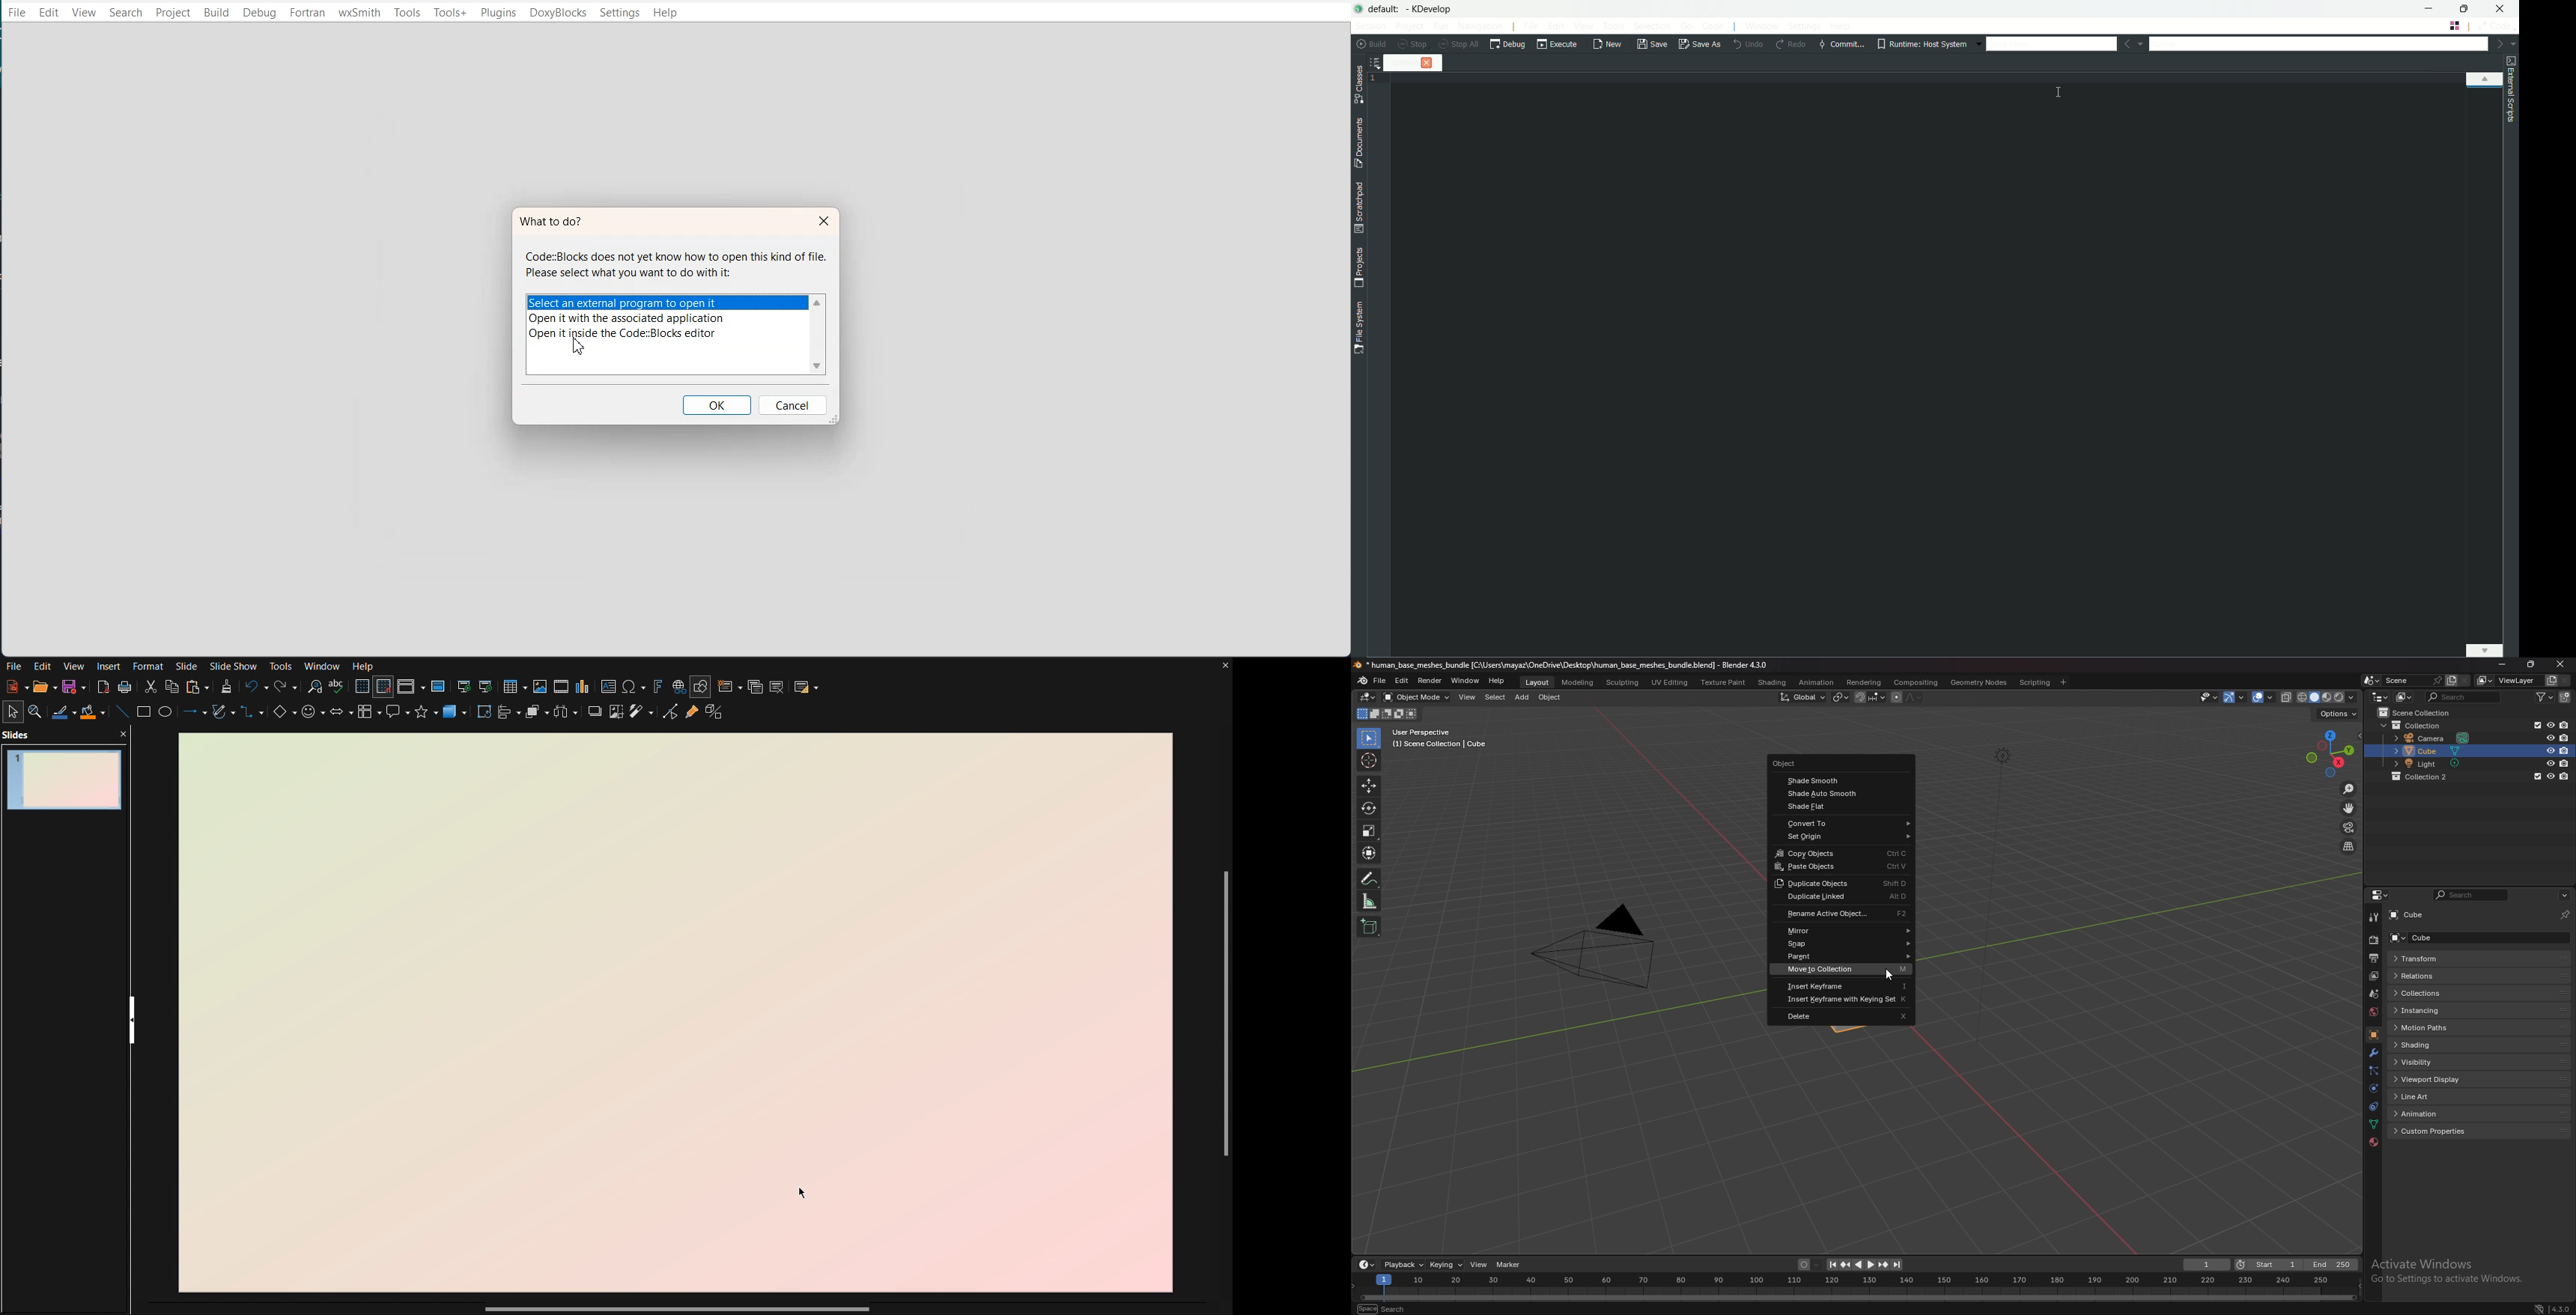 Image resolution: width=2576 pixels, height=1316 pixels. What do you see at coordinates (657, 685) in the screenshot?
I see `Fontworks` at bounding box center [657, 685].